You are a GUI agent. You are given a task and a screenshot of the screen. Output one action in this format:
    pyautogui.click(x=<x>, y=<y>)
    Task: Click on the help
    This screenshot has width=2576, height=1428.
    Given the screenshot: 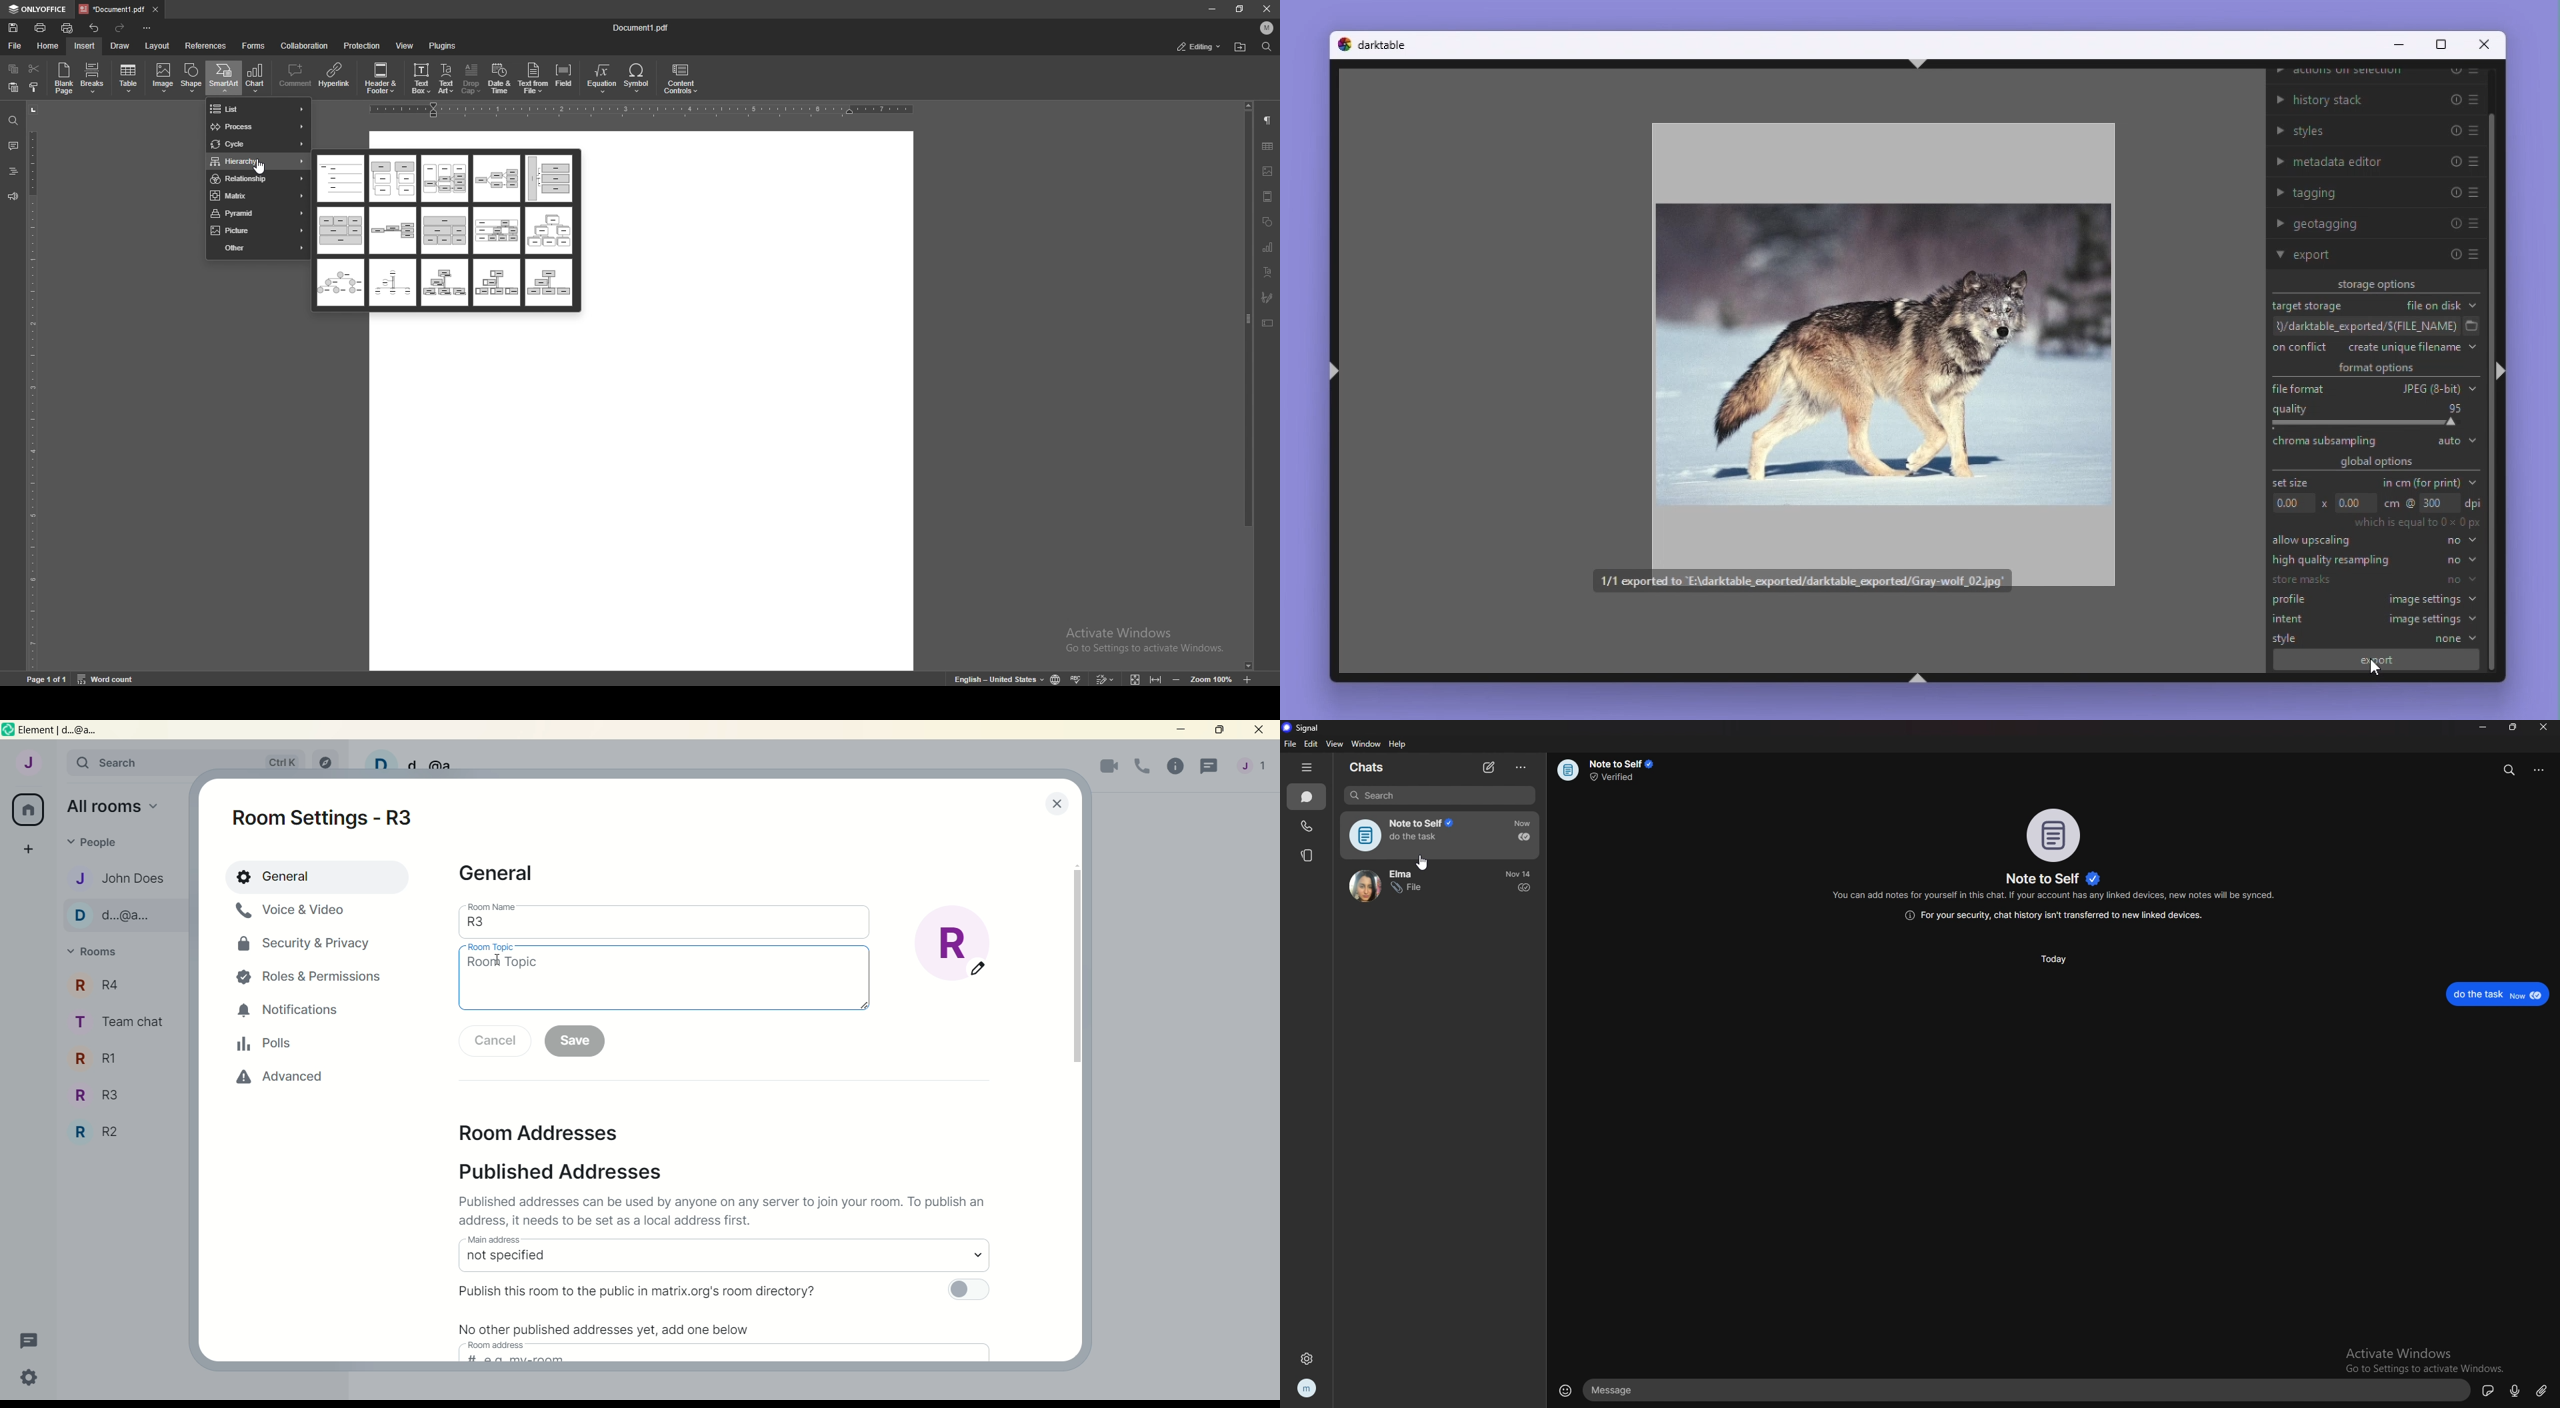 What is the action you would take?
    pyautogui.click(x=1399, y=744)
    